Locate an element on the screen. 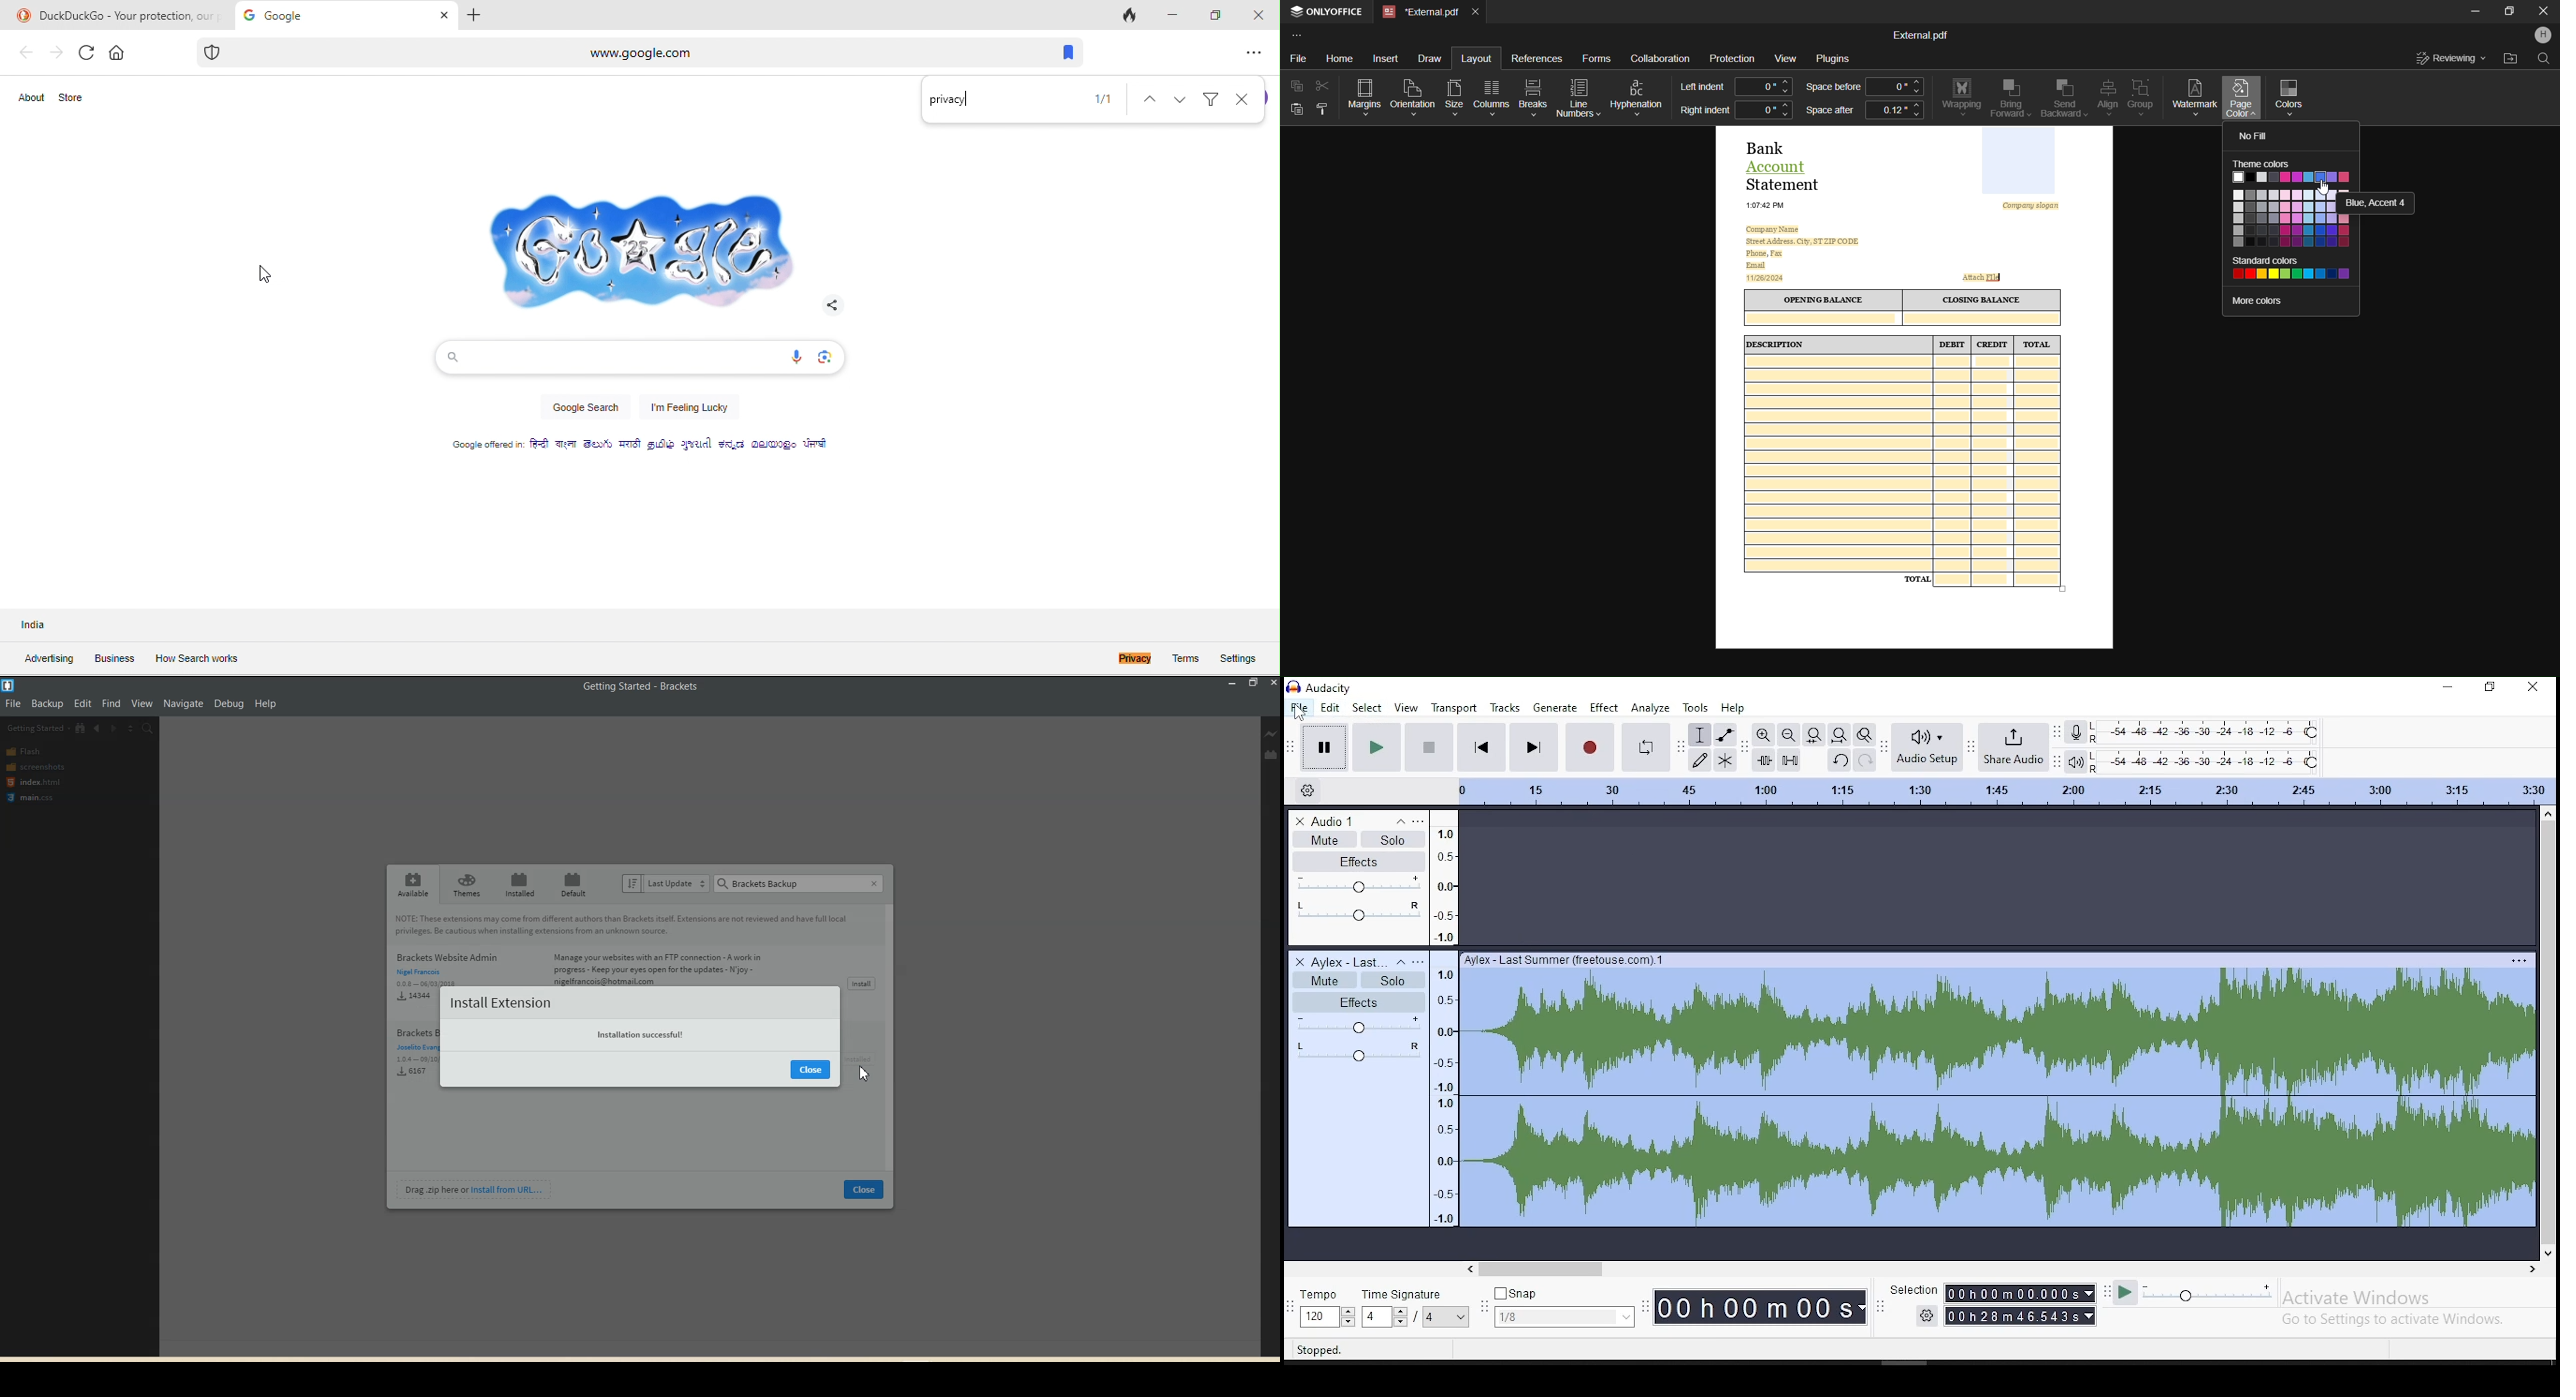 The image size is (2576, 1400). Open File Location is located at coordinates (2508, 59).